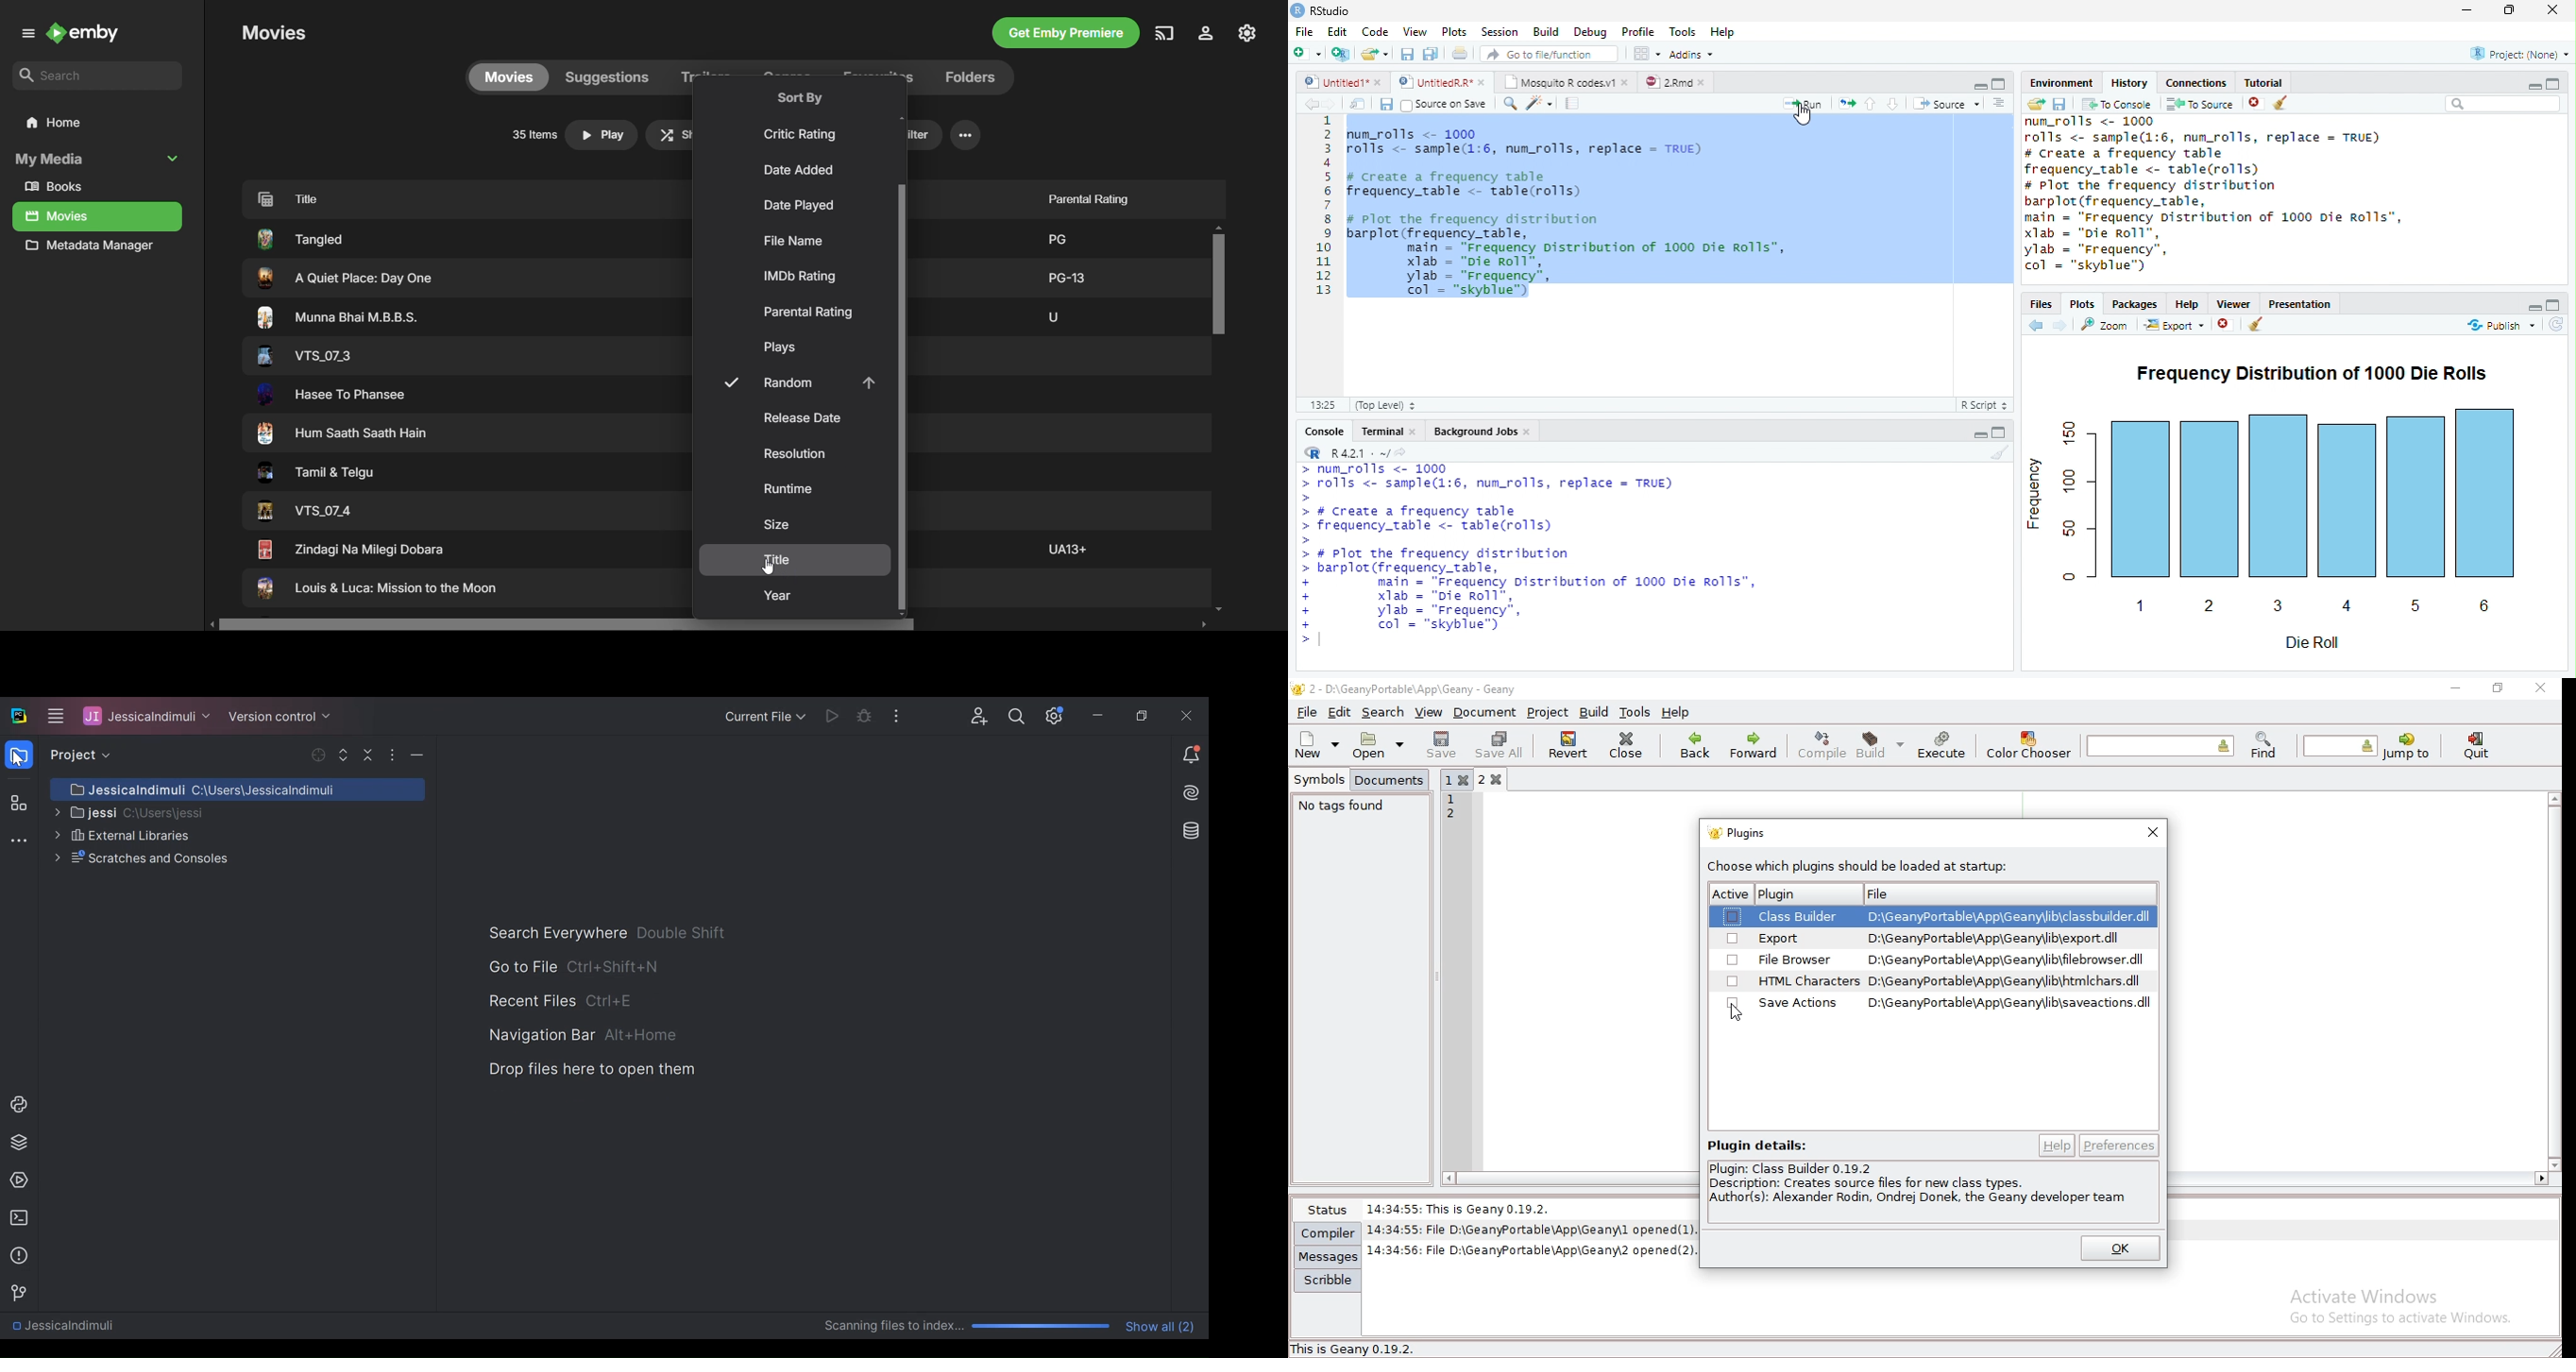  What do you see at coordinates (2106, 325) in the screenshot?
I see `Zoom` at bounding box center [2106, 325].